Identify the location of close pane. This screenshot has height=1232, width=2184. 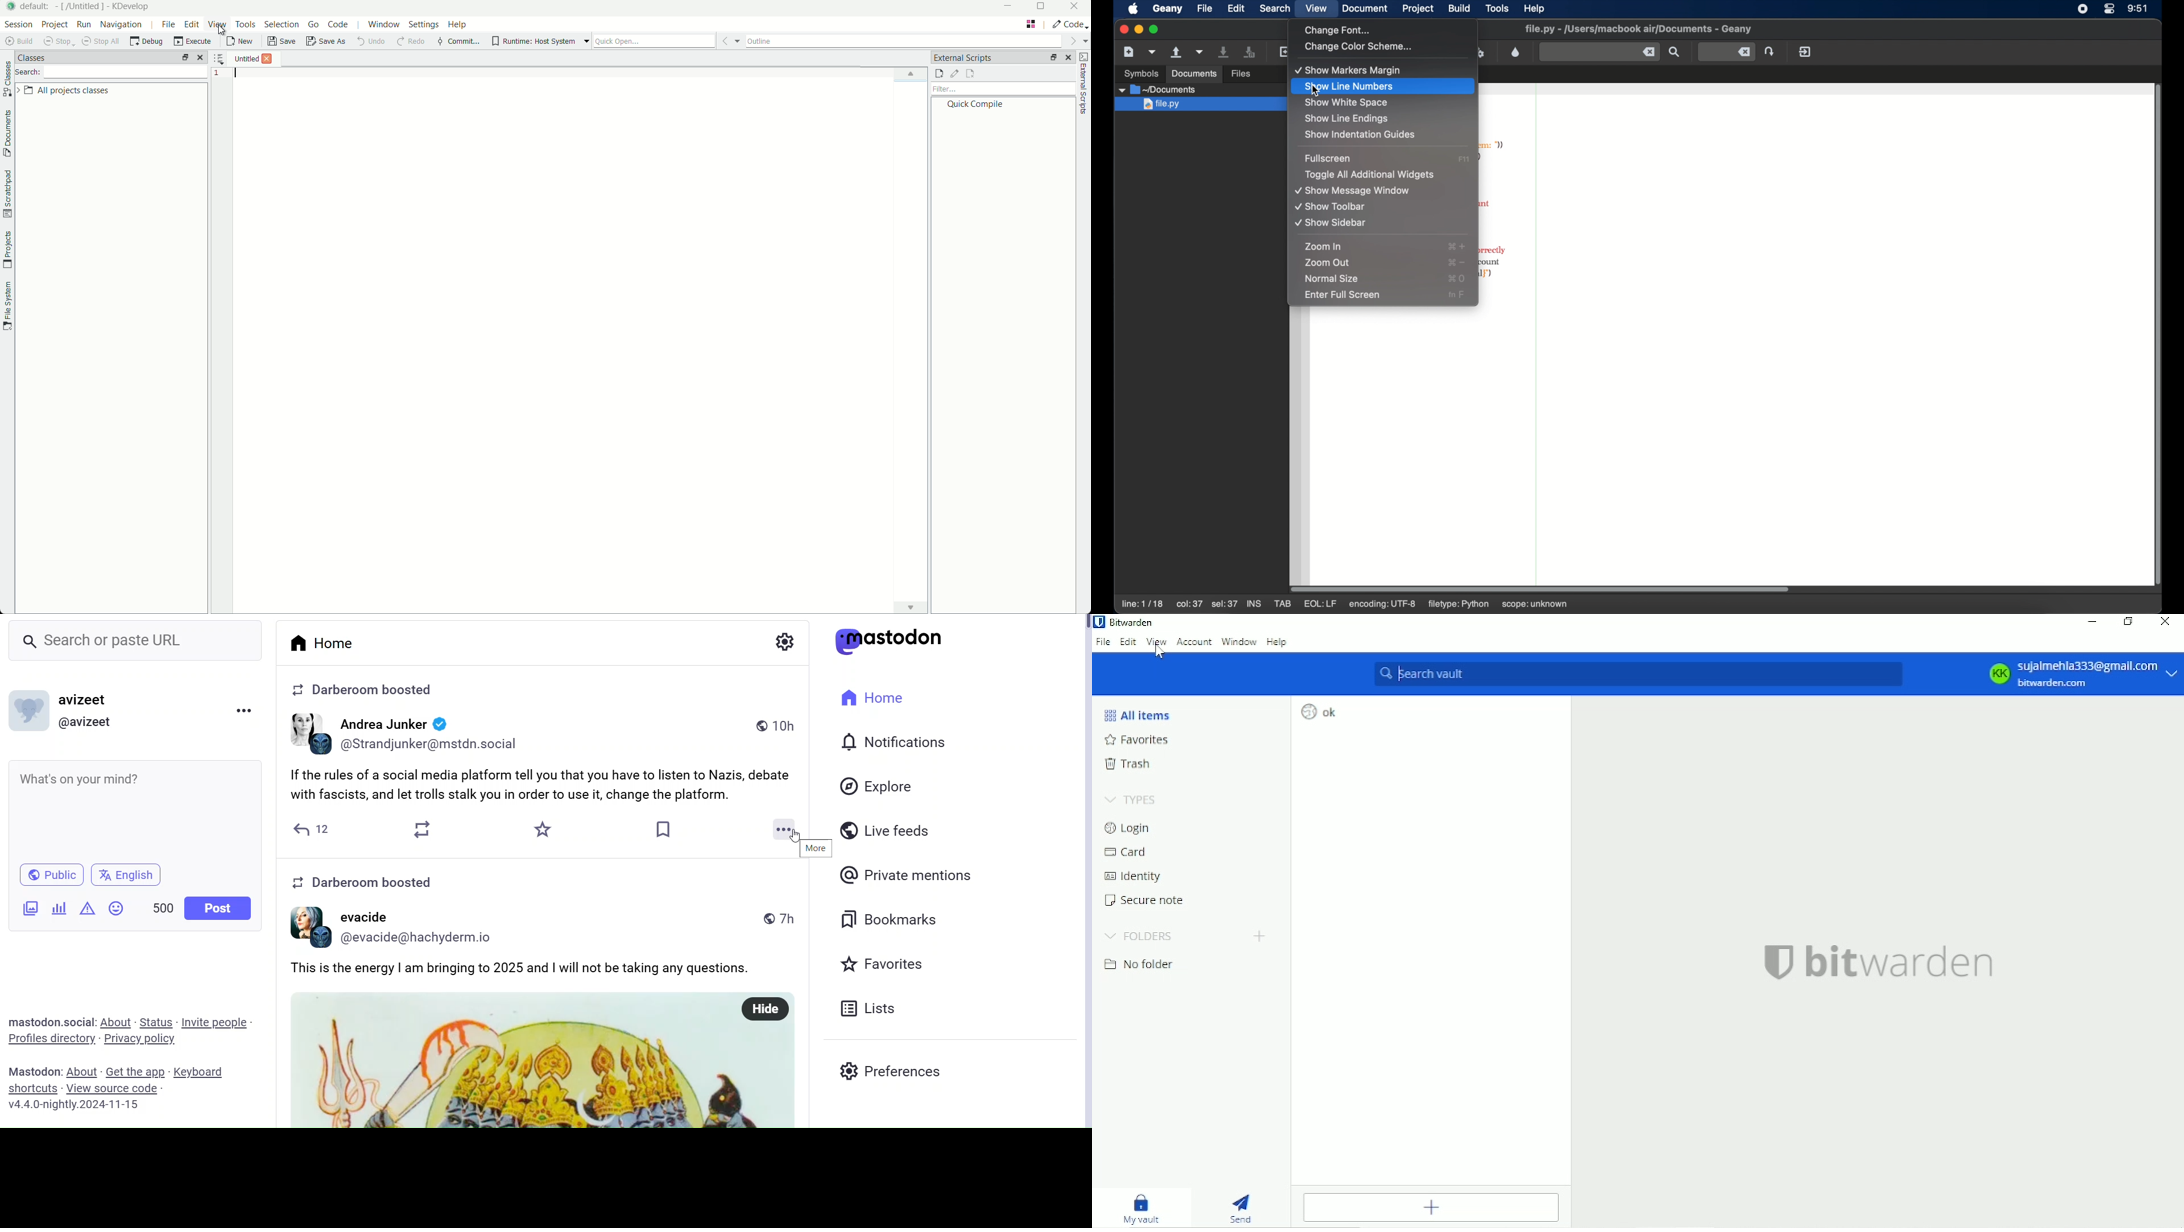
(1070, 57).